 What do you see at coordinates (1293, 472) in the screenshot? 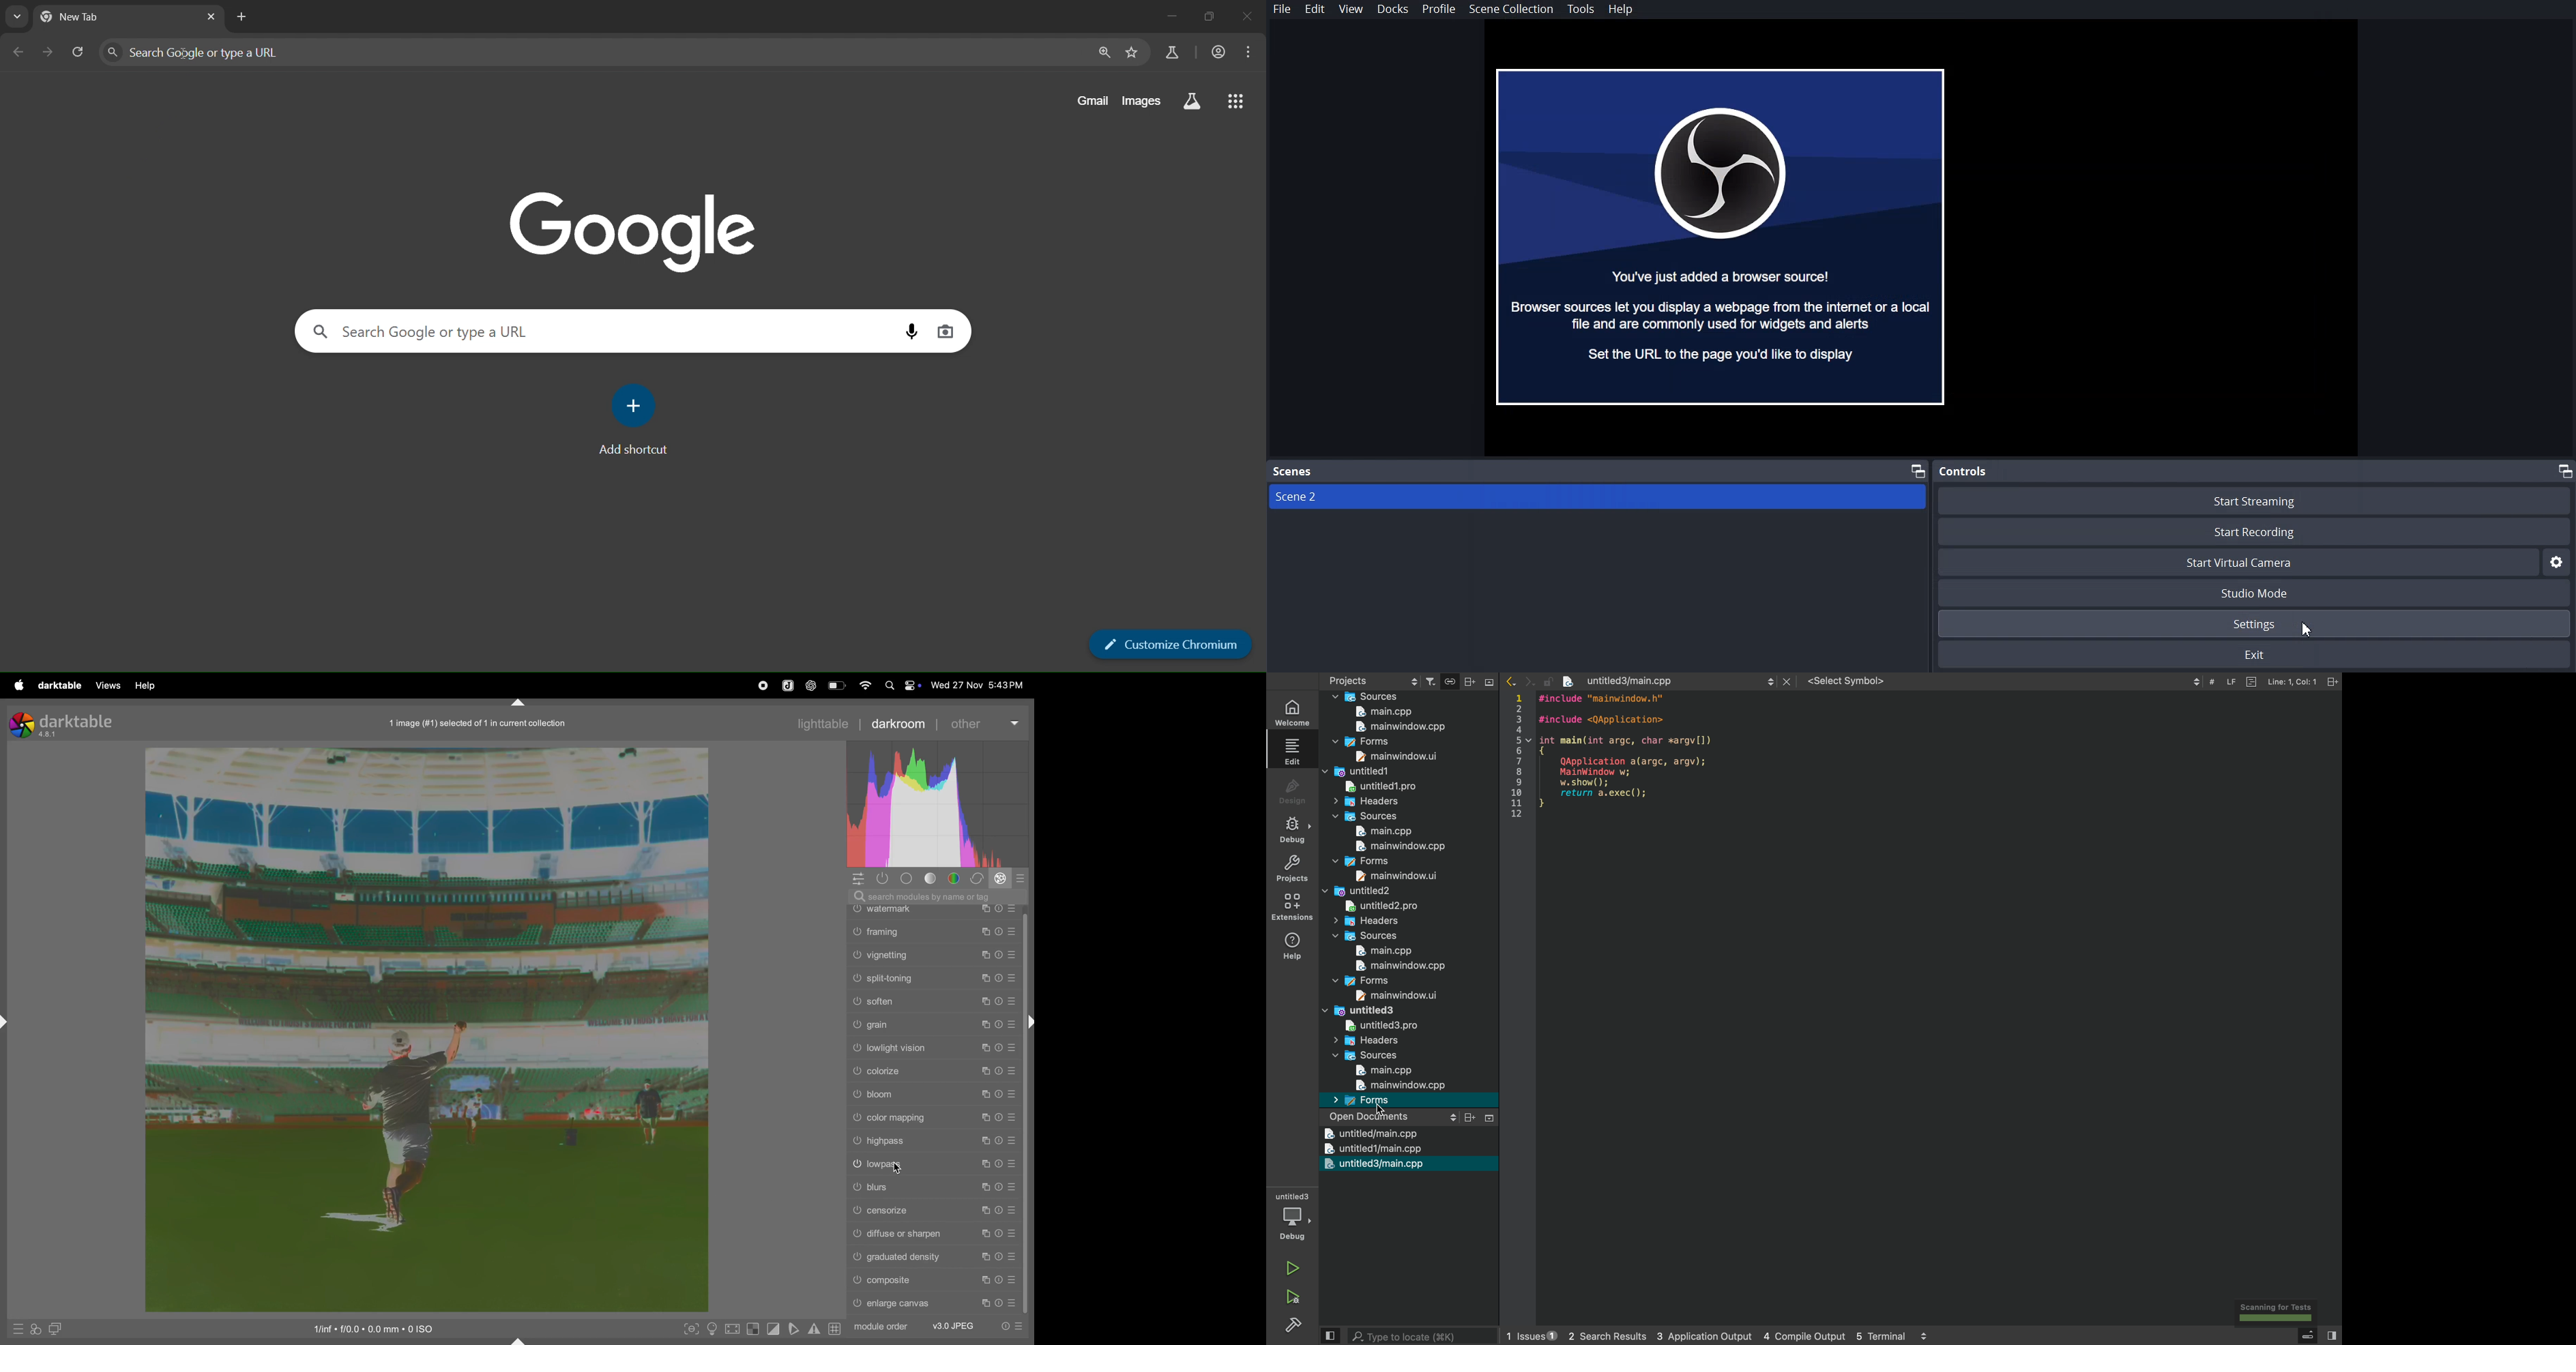
I see `Text` at bounding box center [1293, 472].